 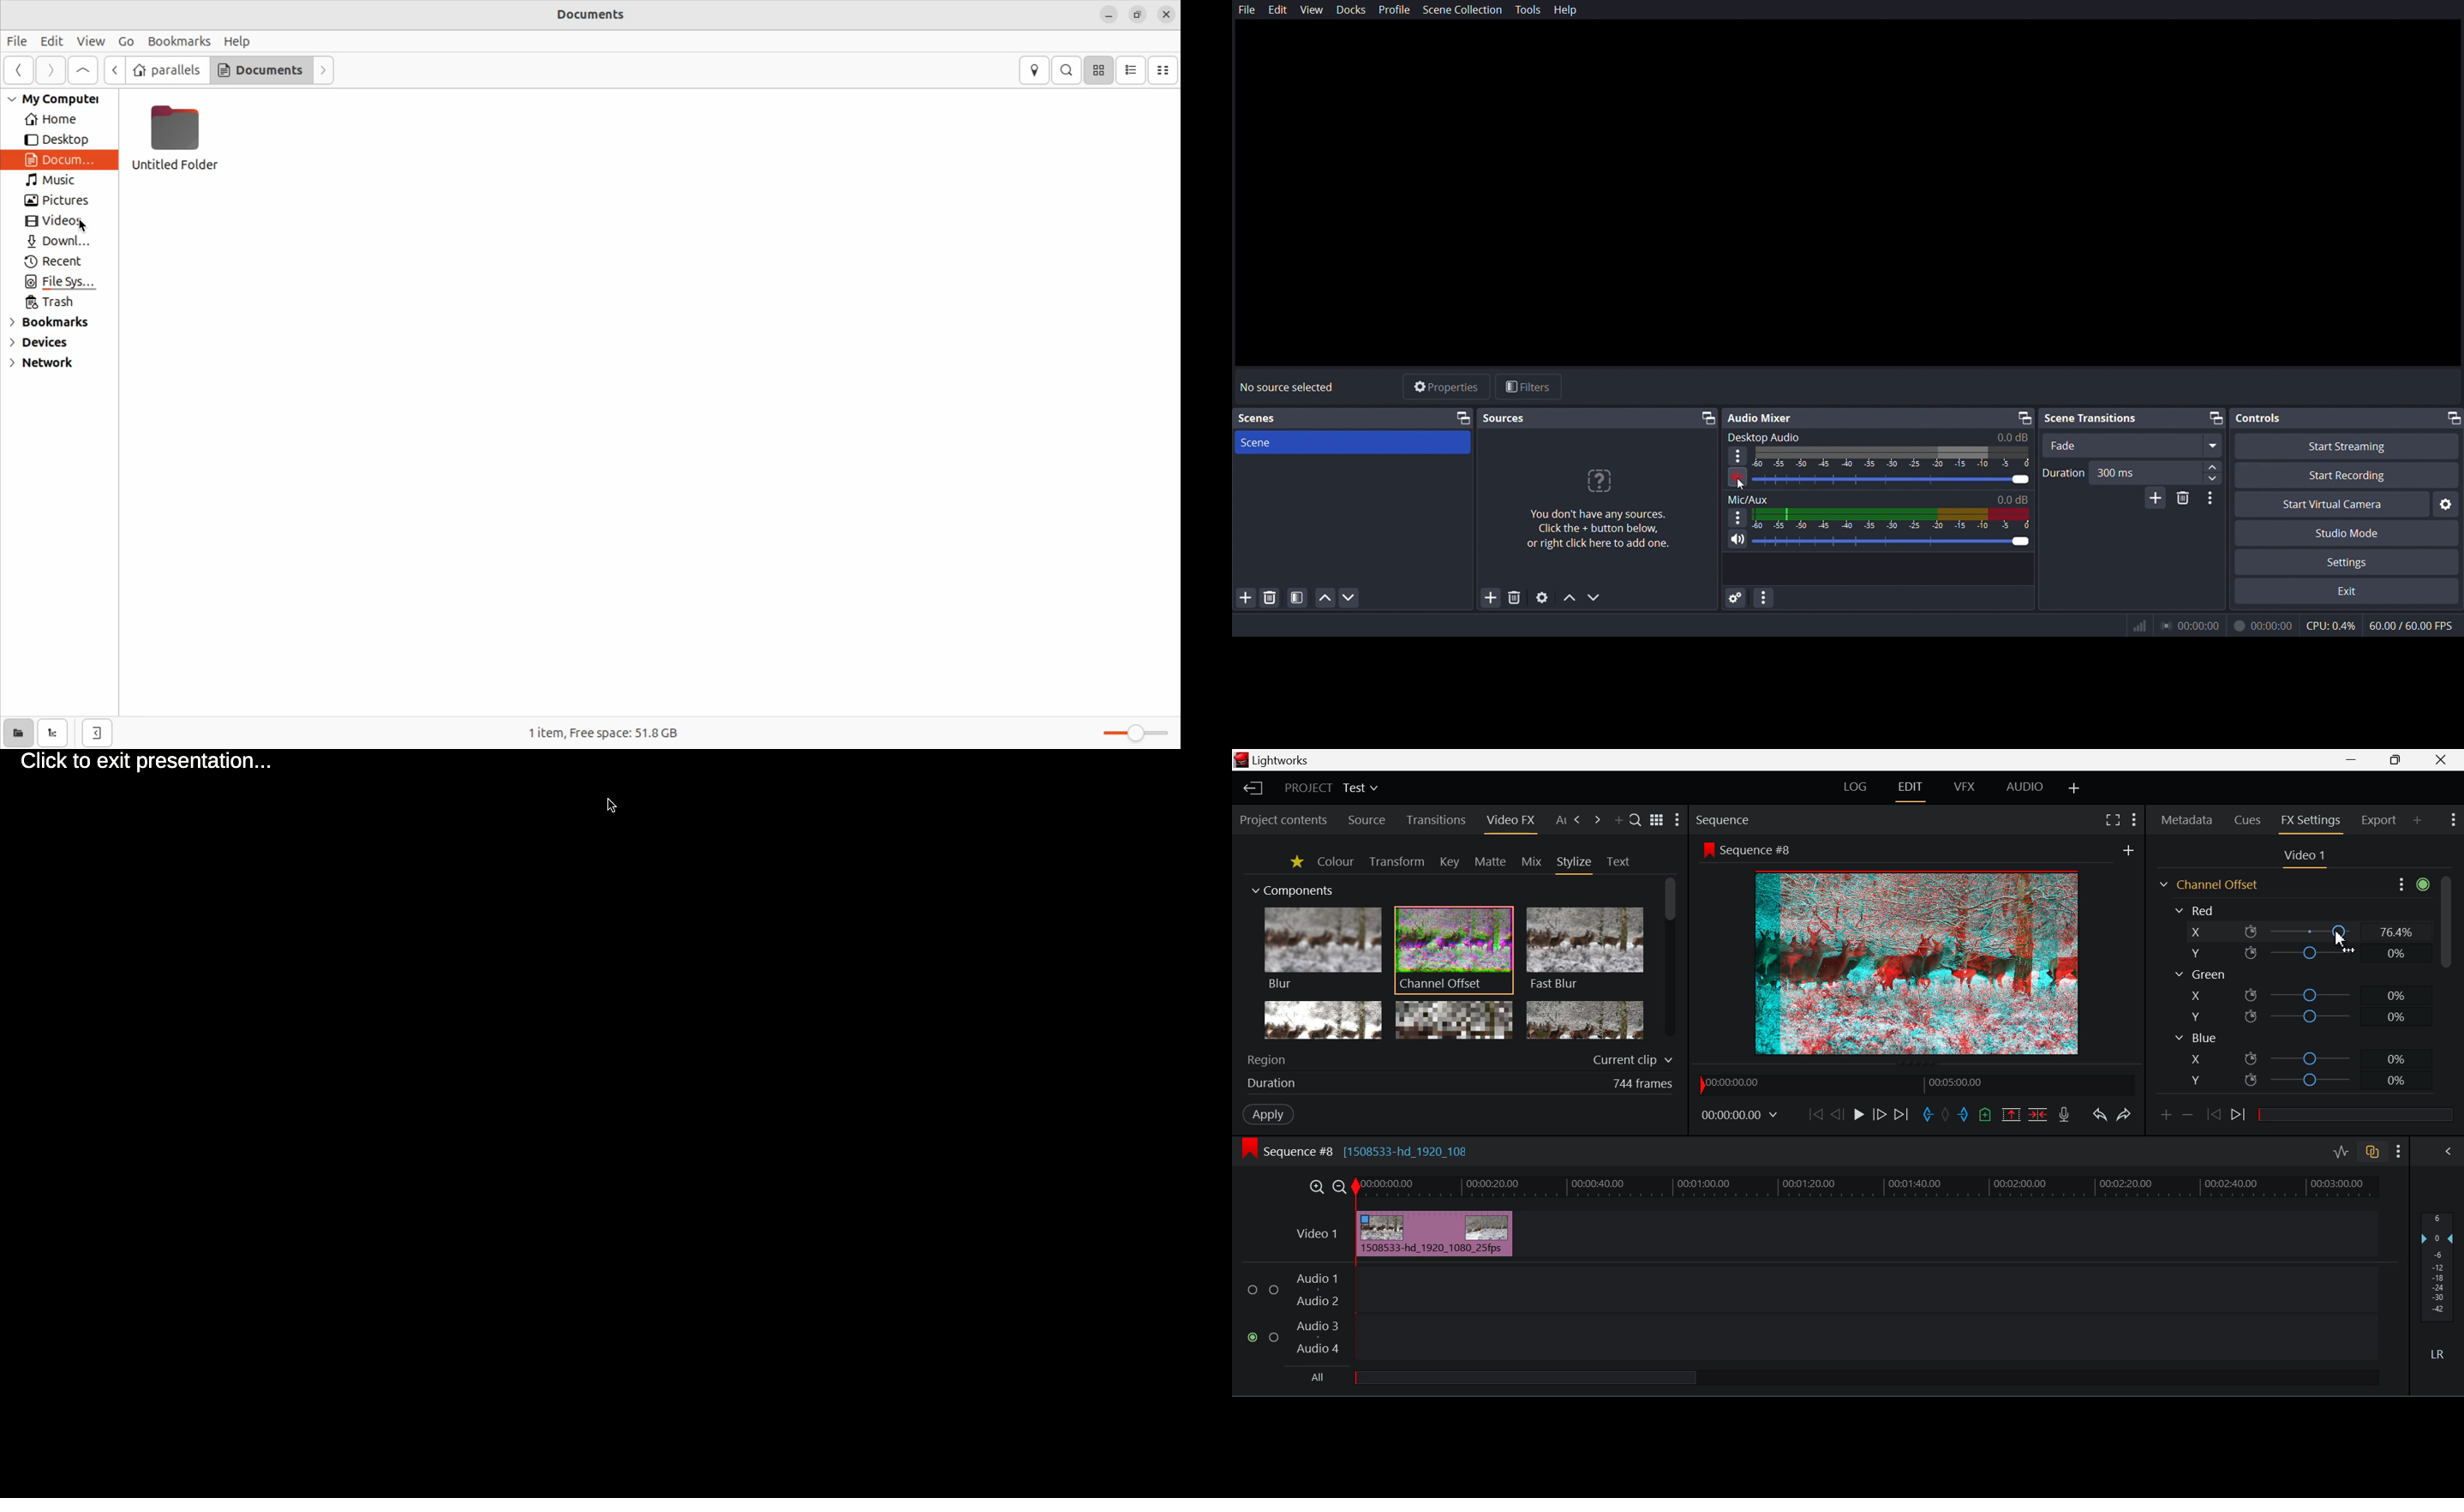 What do you see at coordinates (1705, 418) in the screenshot?
I see `restore` at bounding box center [1705, 418].